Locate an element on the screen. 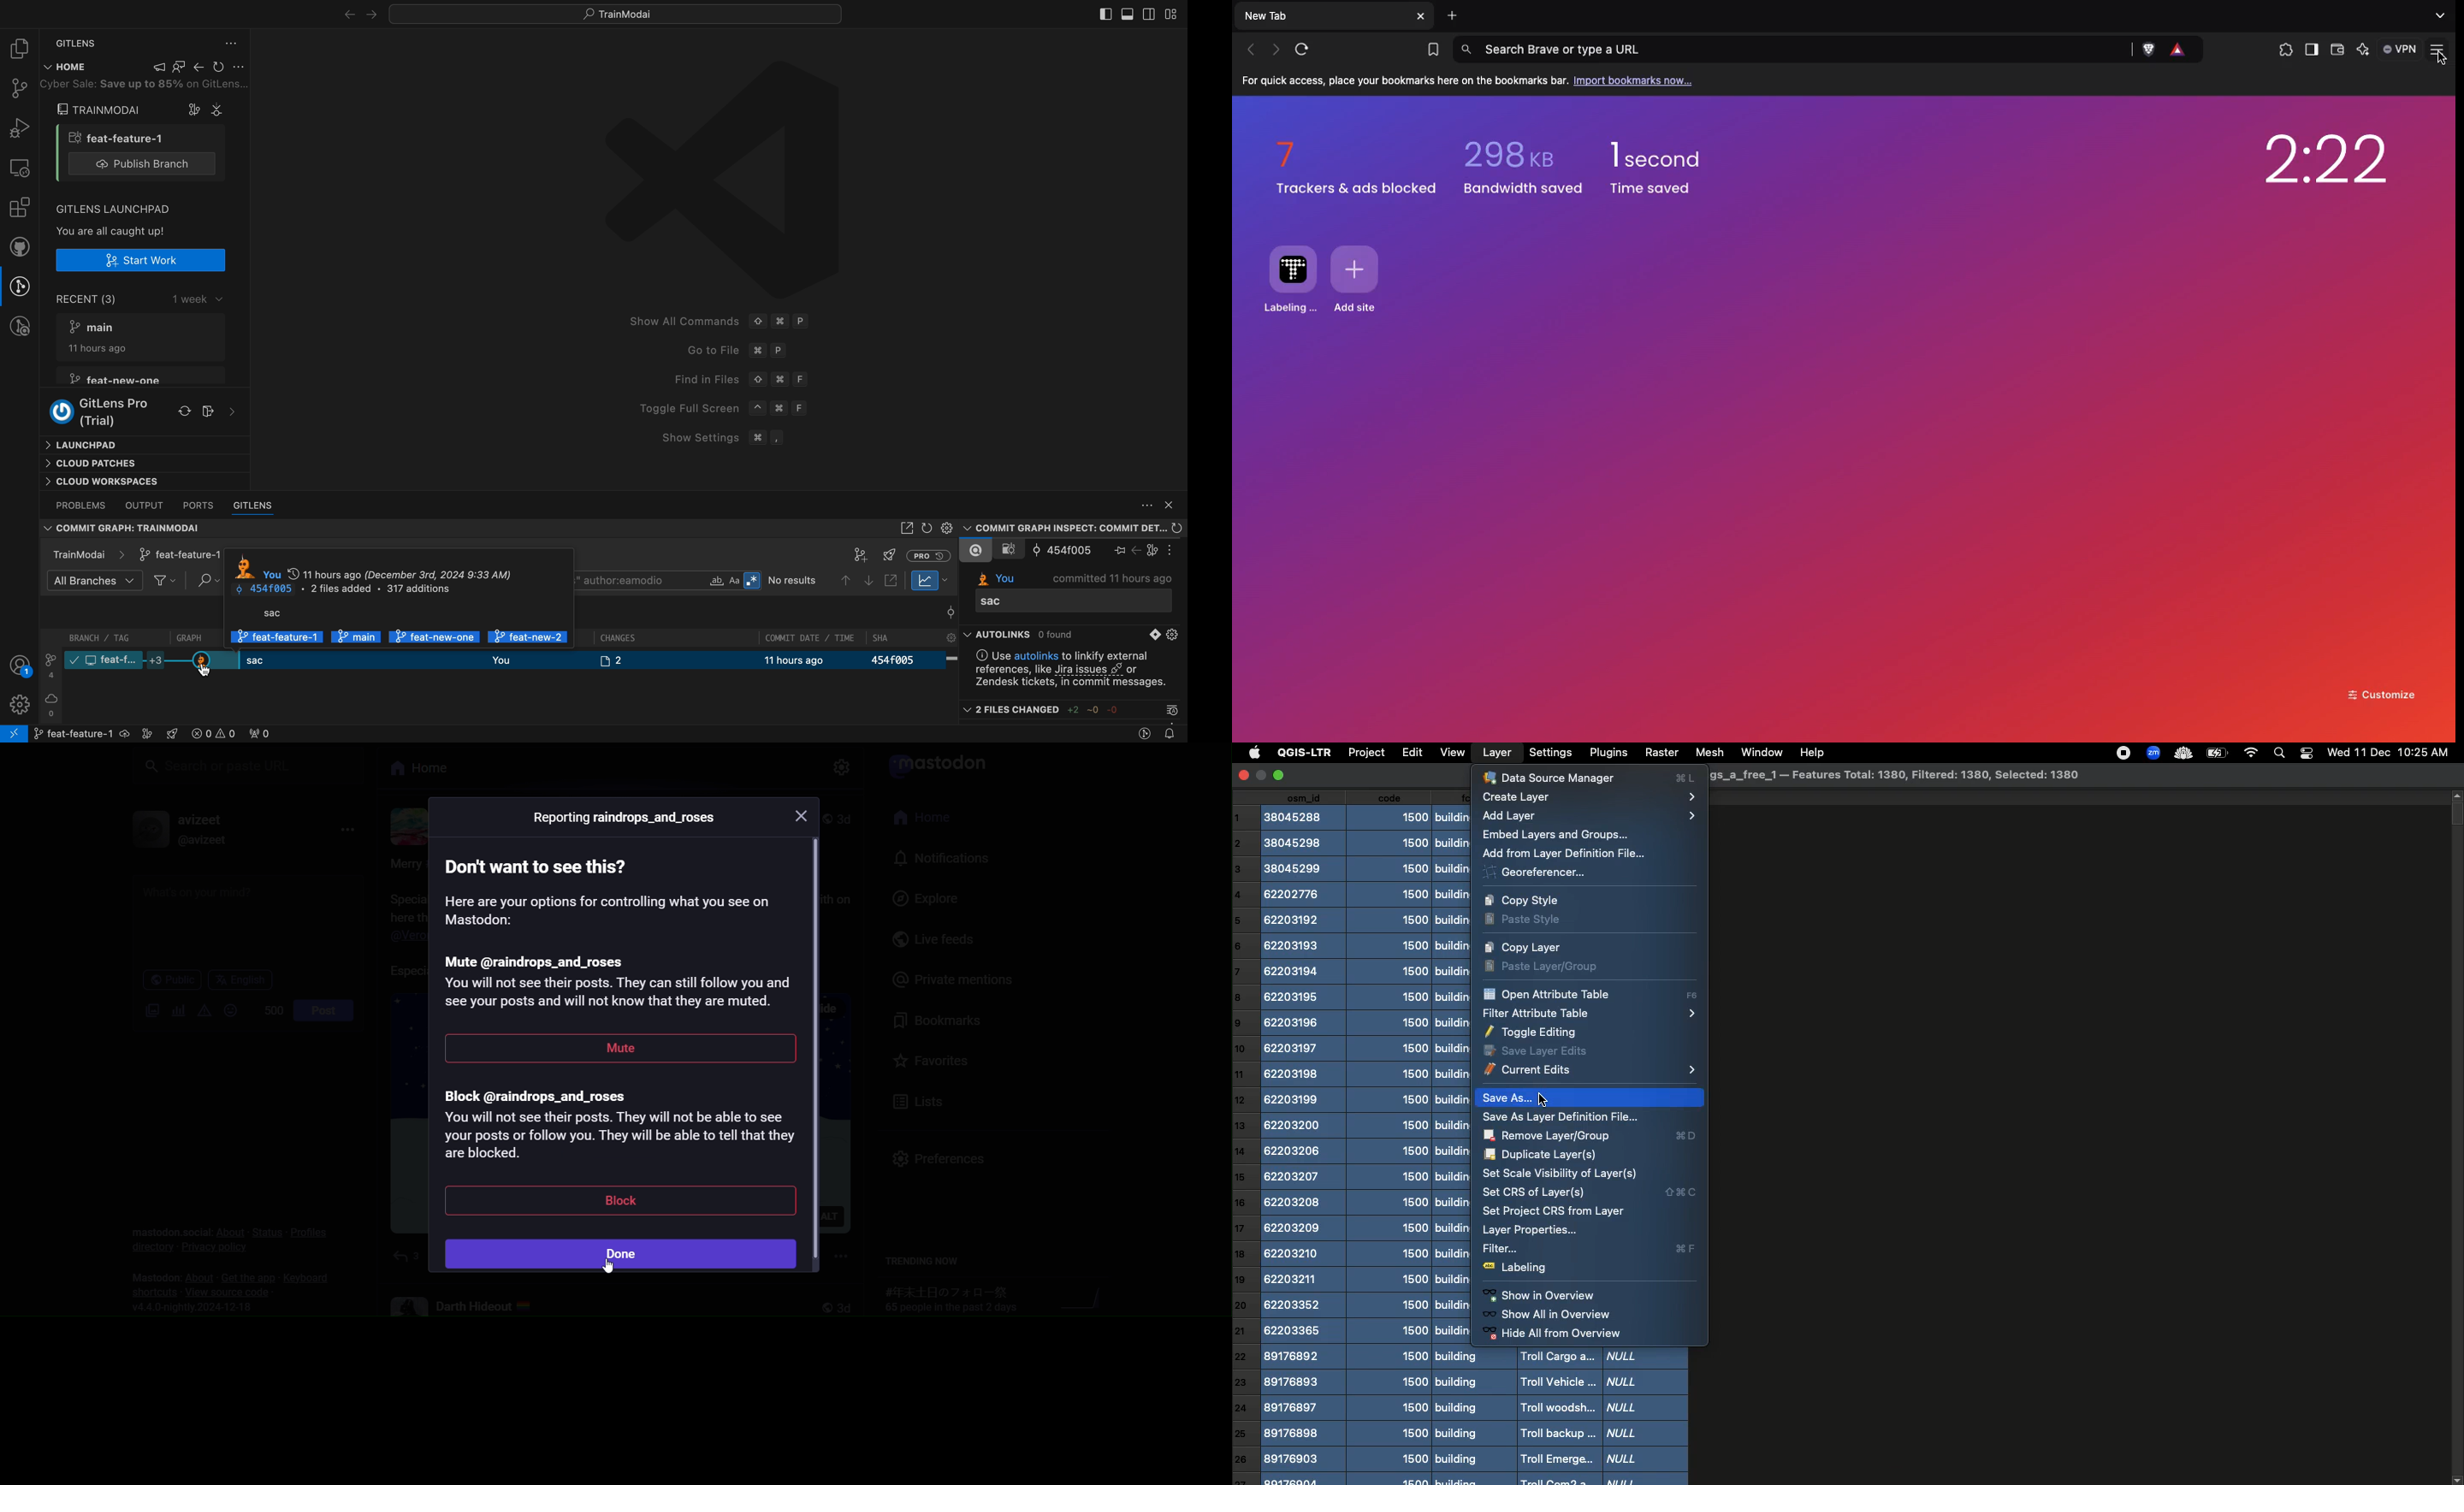 The height and width of the screenshot is (1512, 2464). Save layer edits is located at coordinates (1536, 1050).